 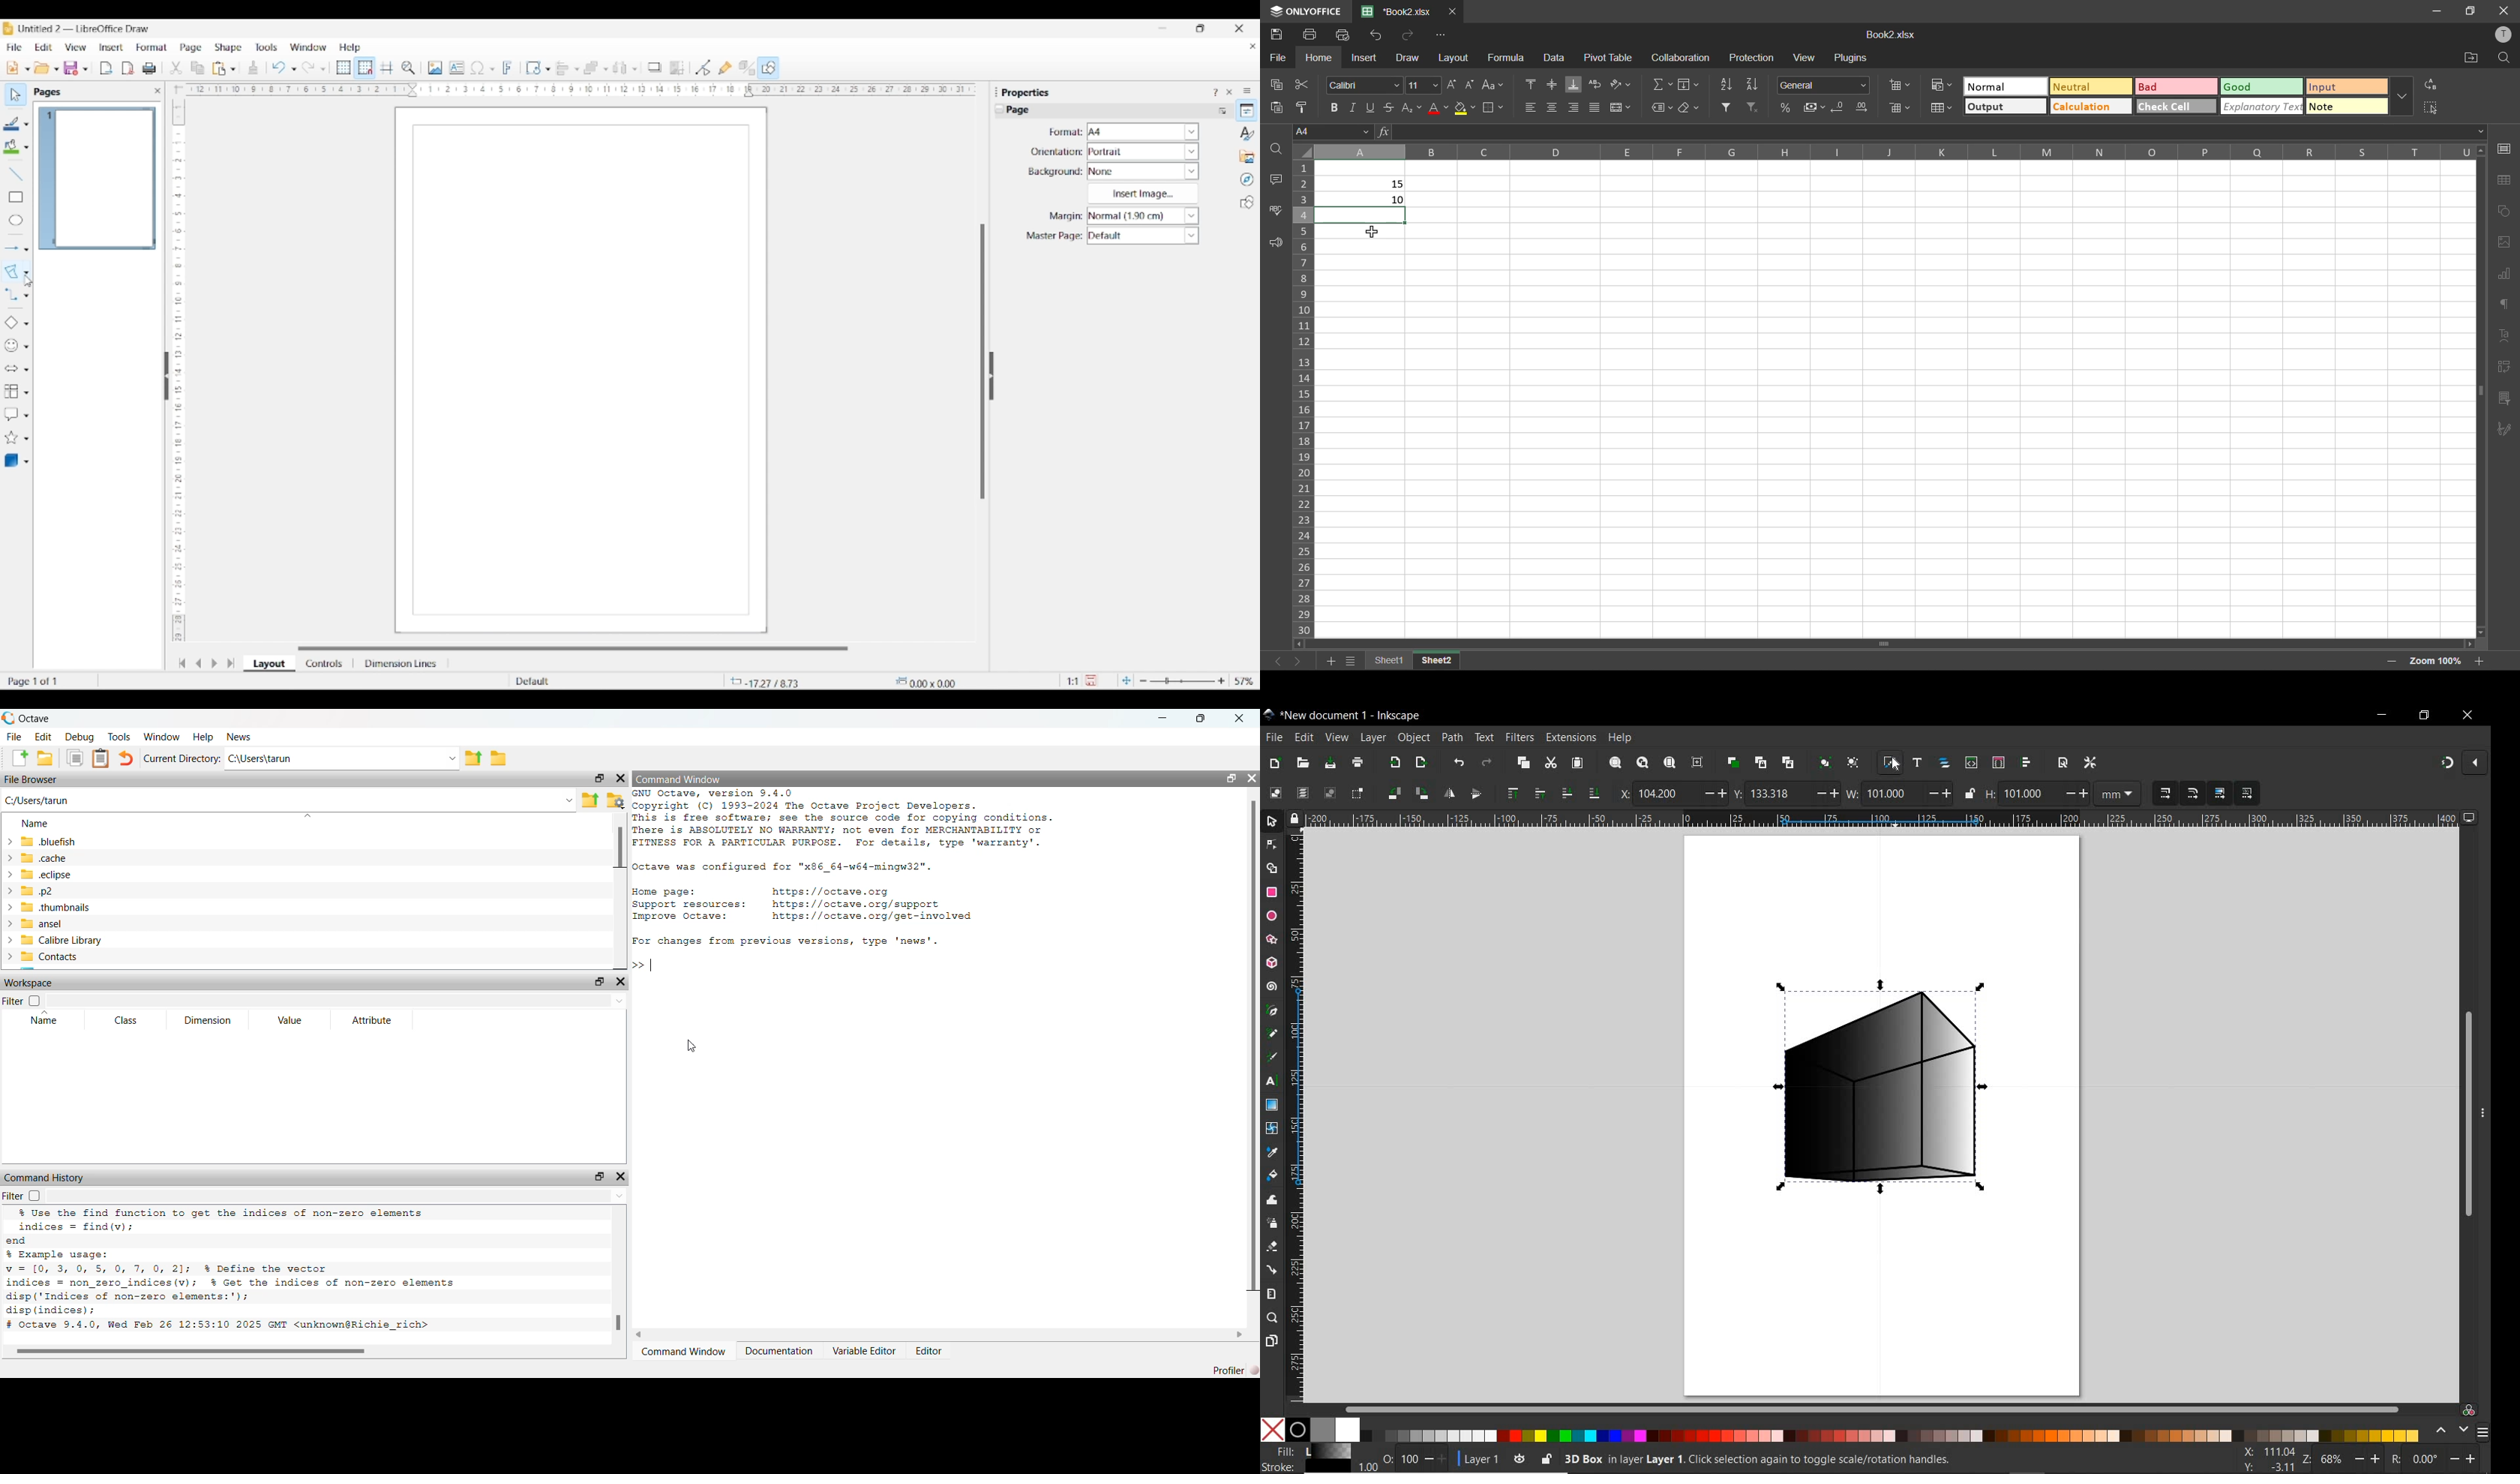 What do you see at coordinates (1307, 1459) in the screenshot?
I see `FILL & STROKE` at bounding box center [1307, 1459].